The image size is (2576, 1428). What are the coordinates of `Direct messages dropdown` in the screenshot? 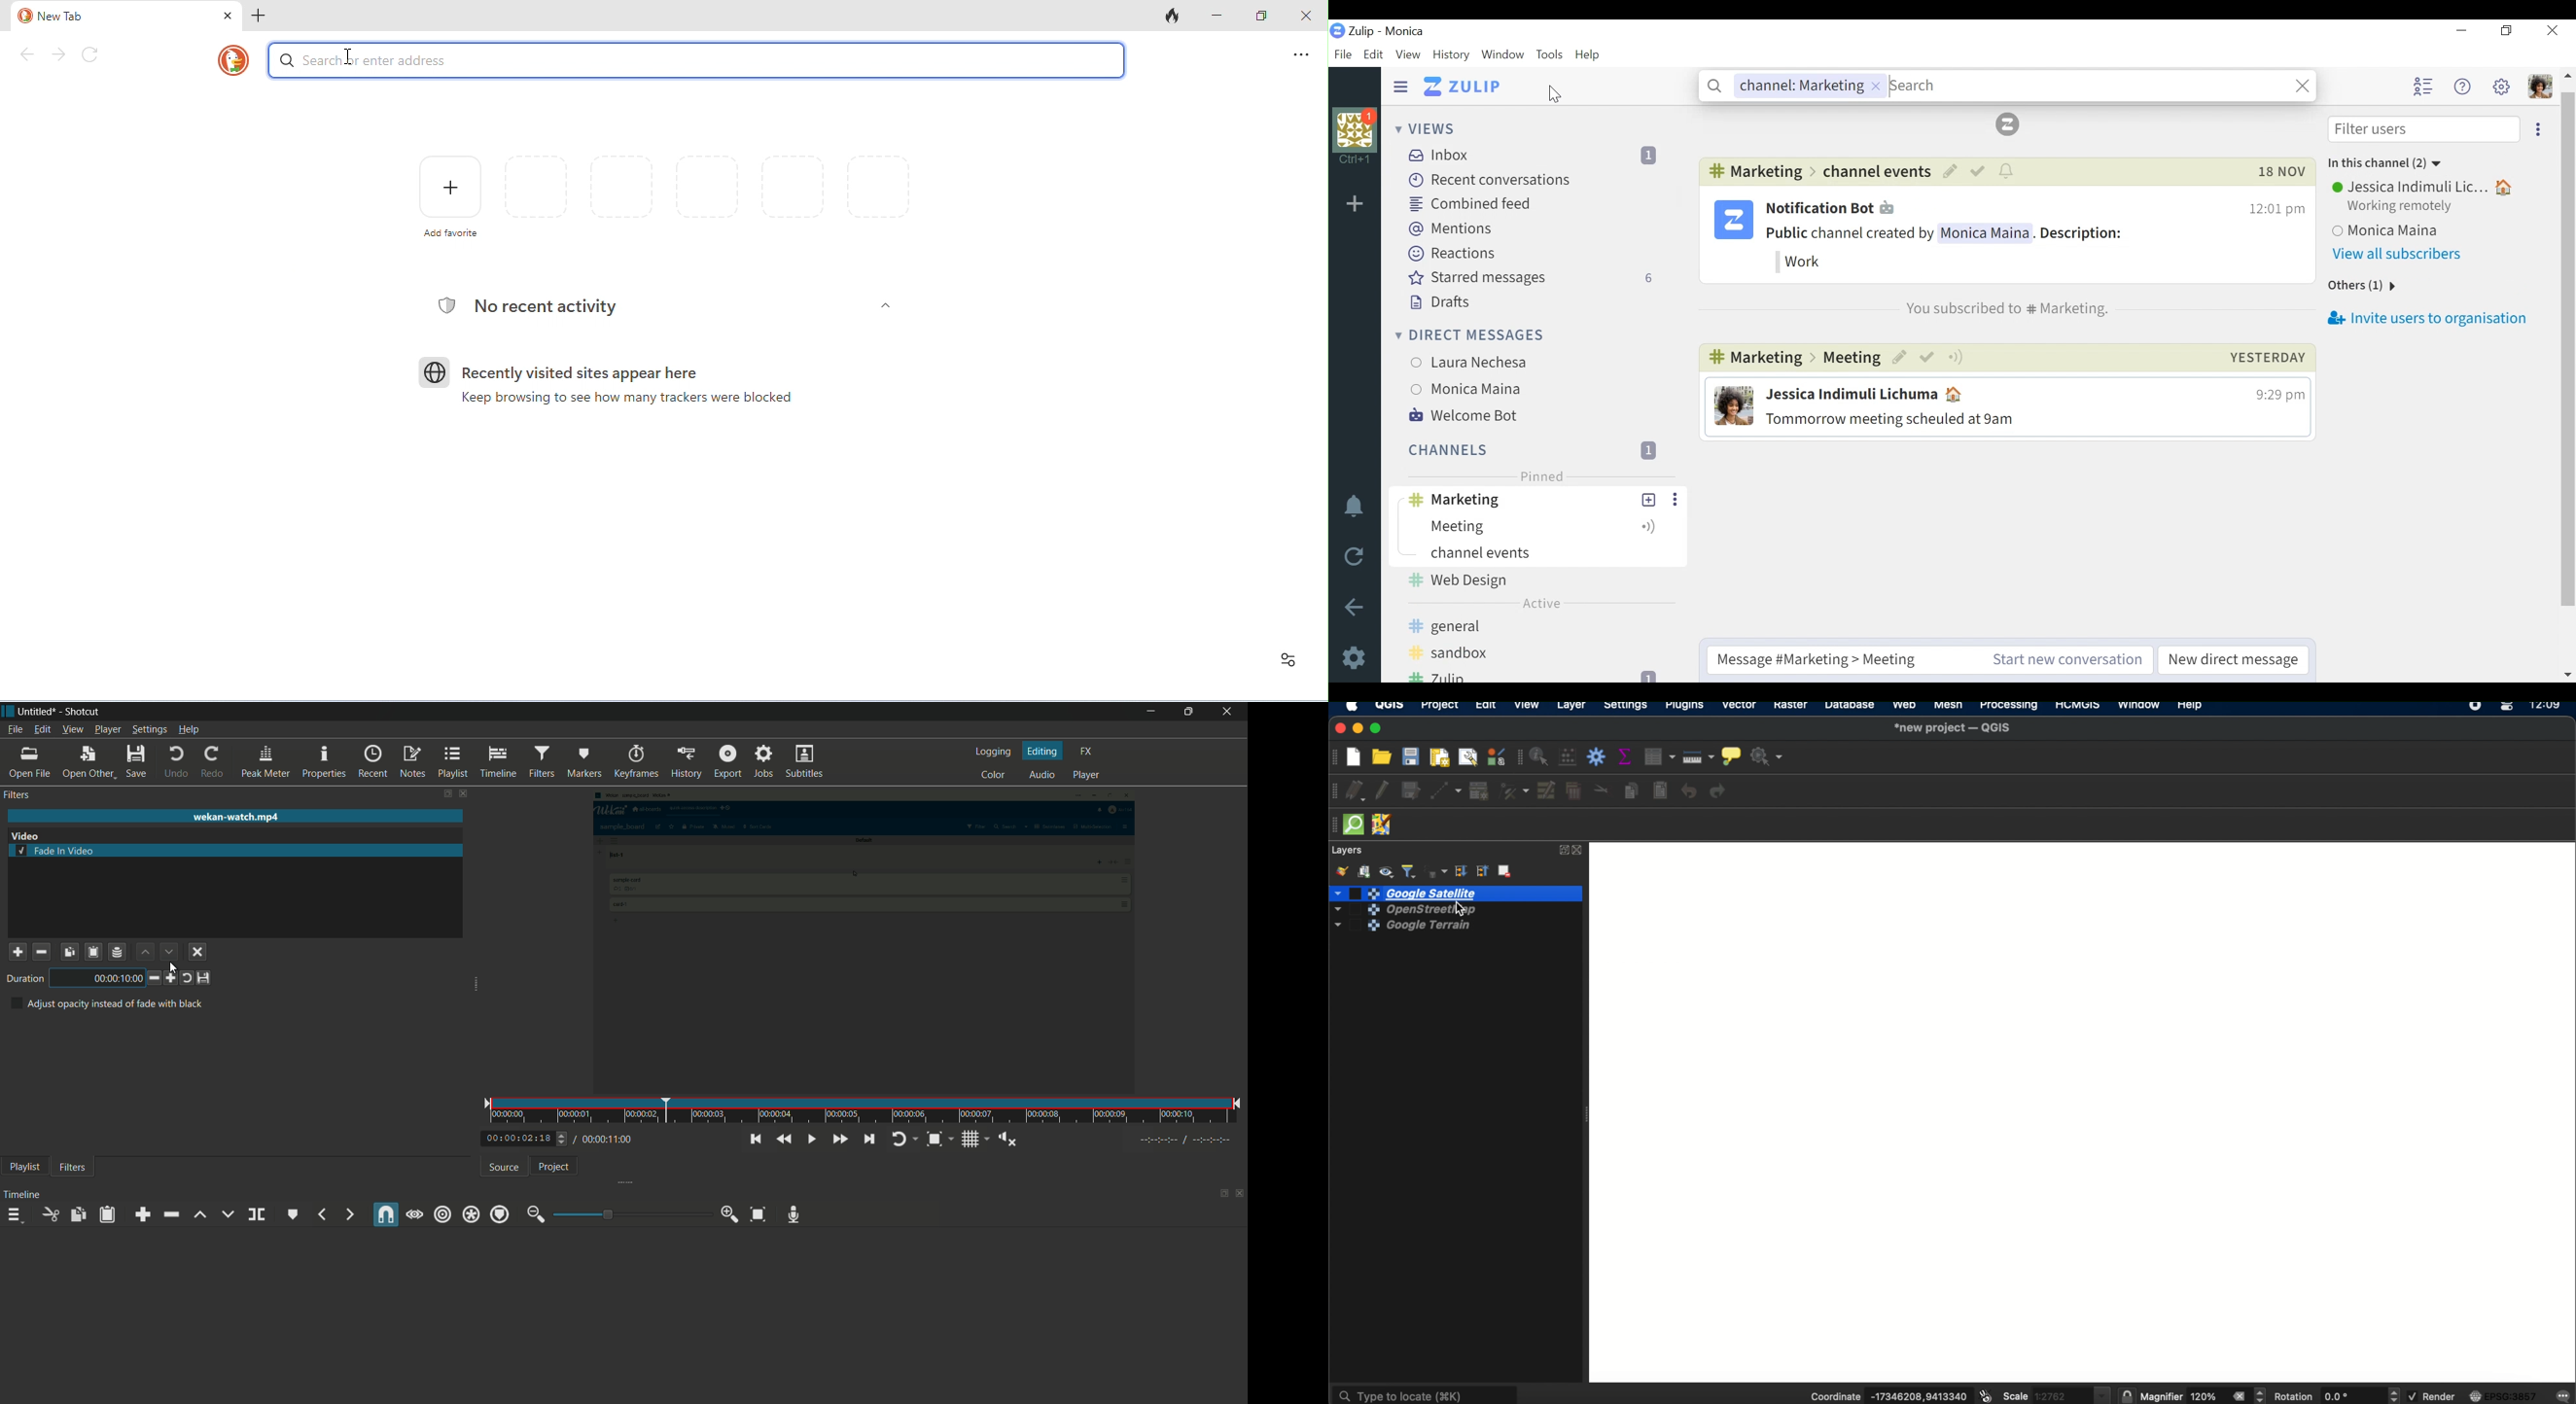 It's located at (1467, 336).